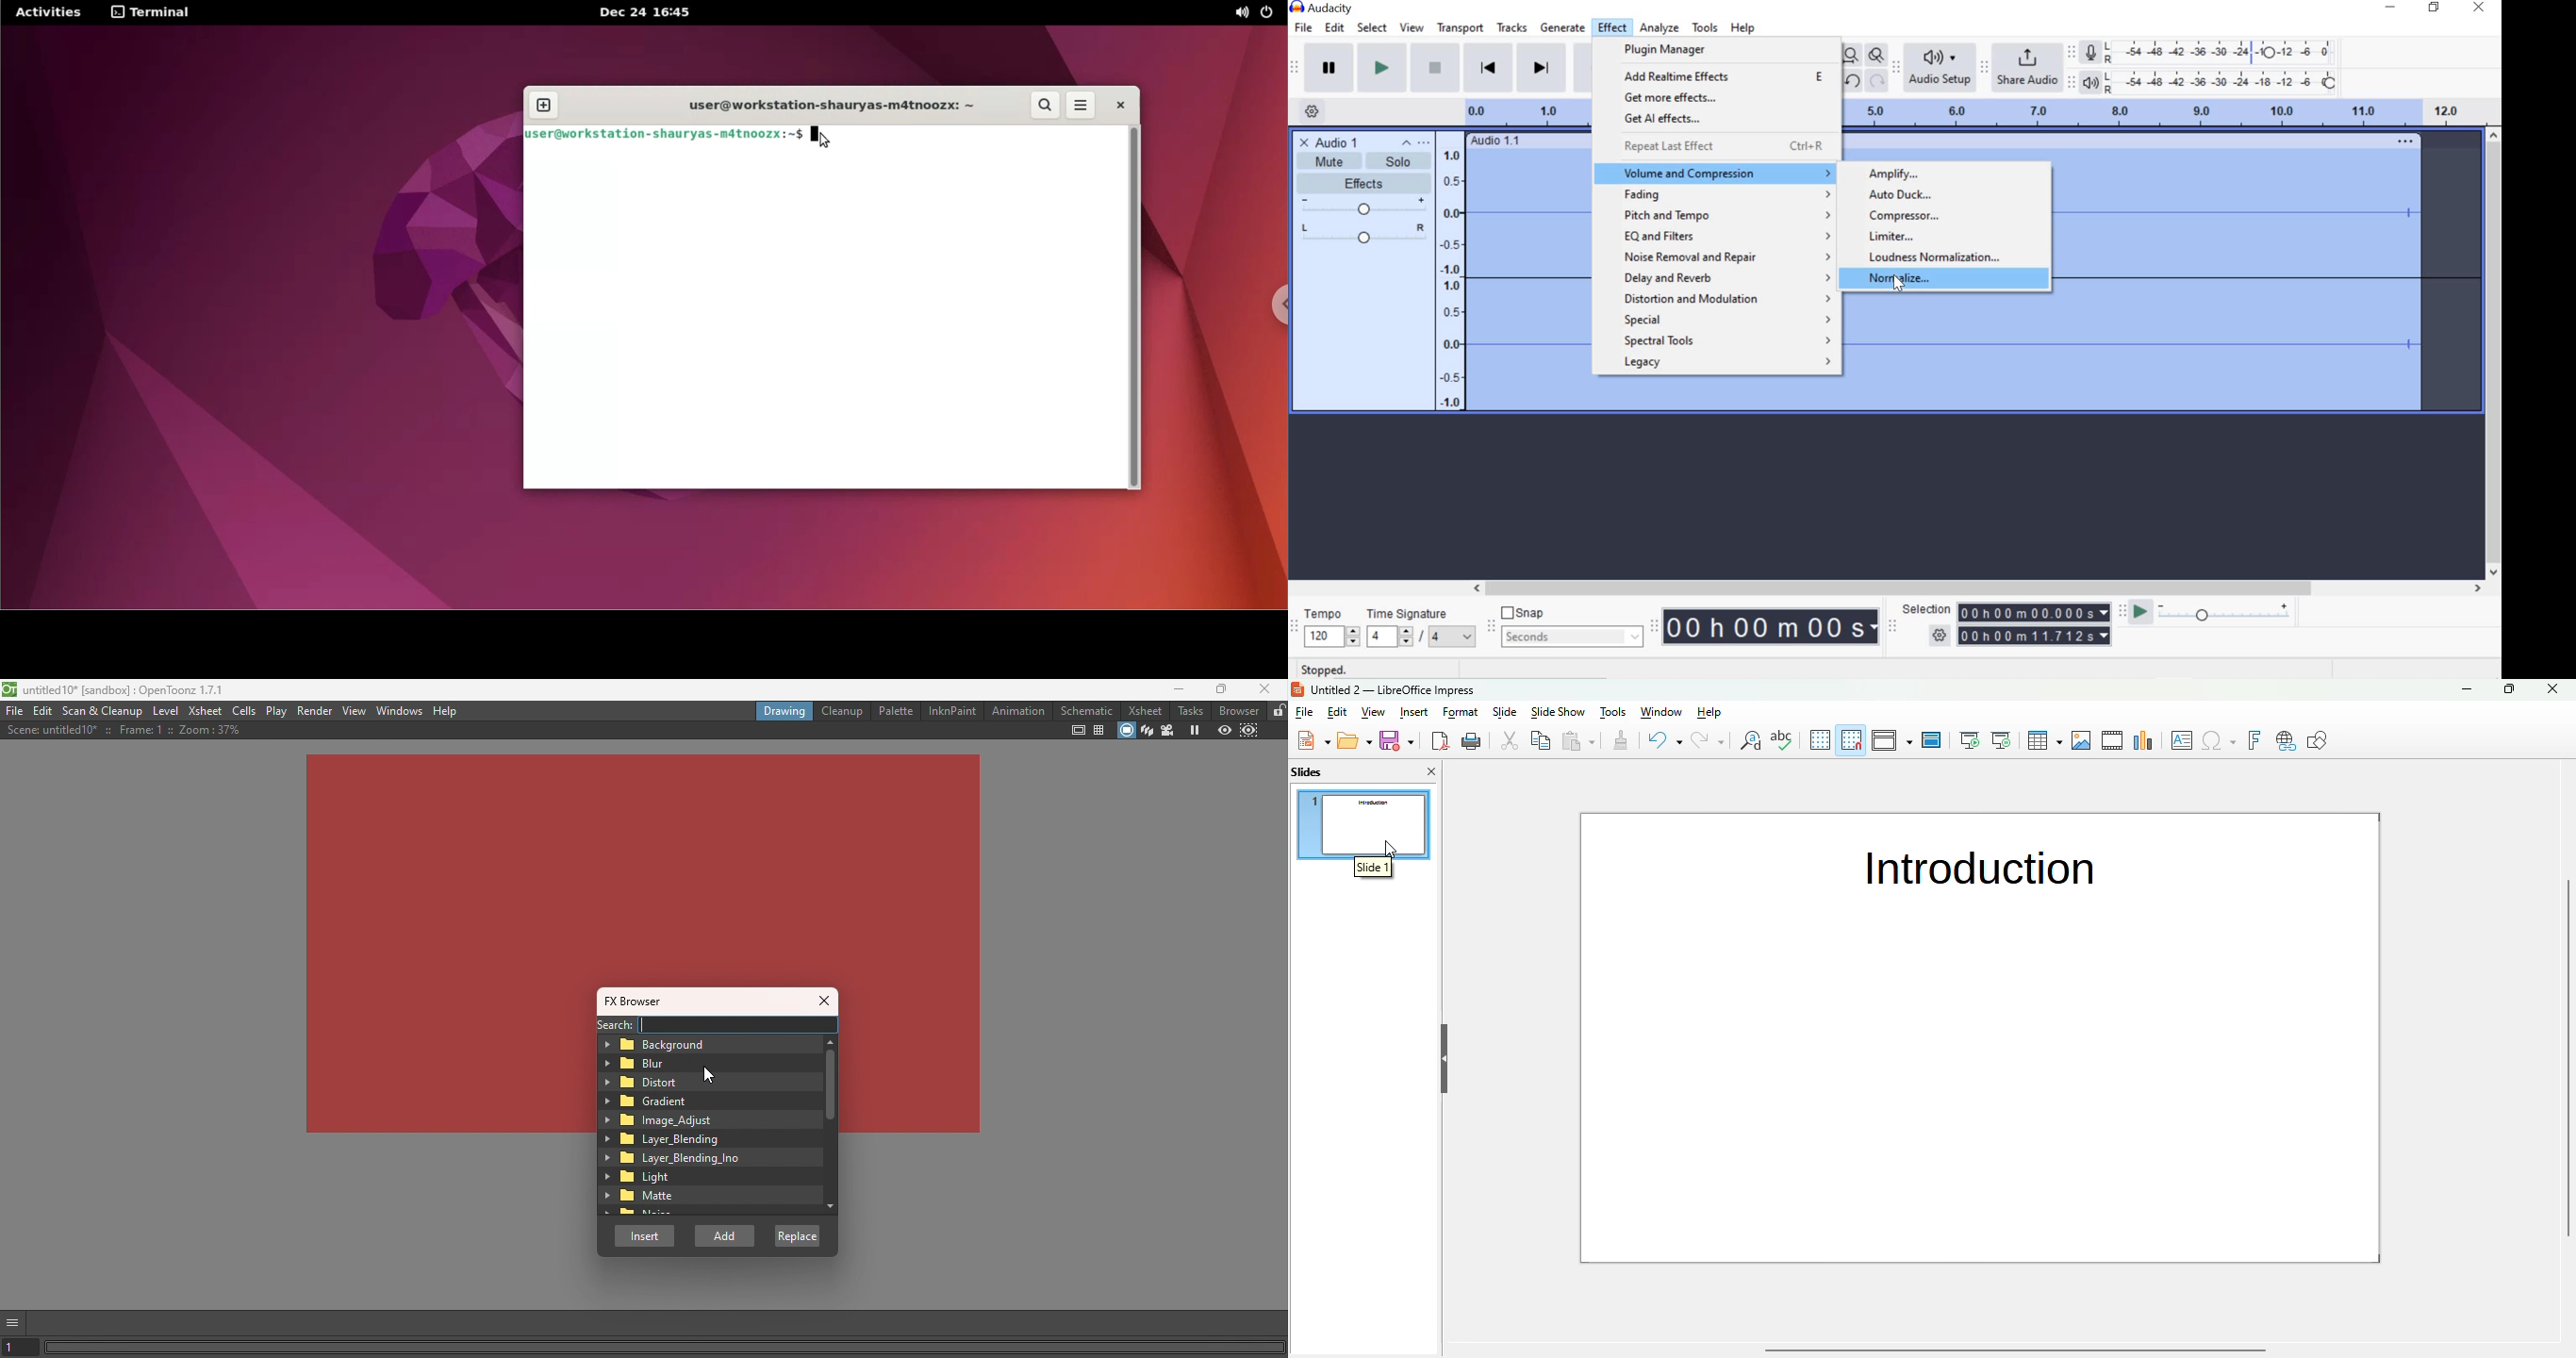  Describe the element at coordinates (711, 1074) in the screenshot. I see `cursor` at that location.